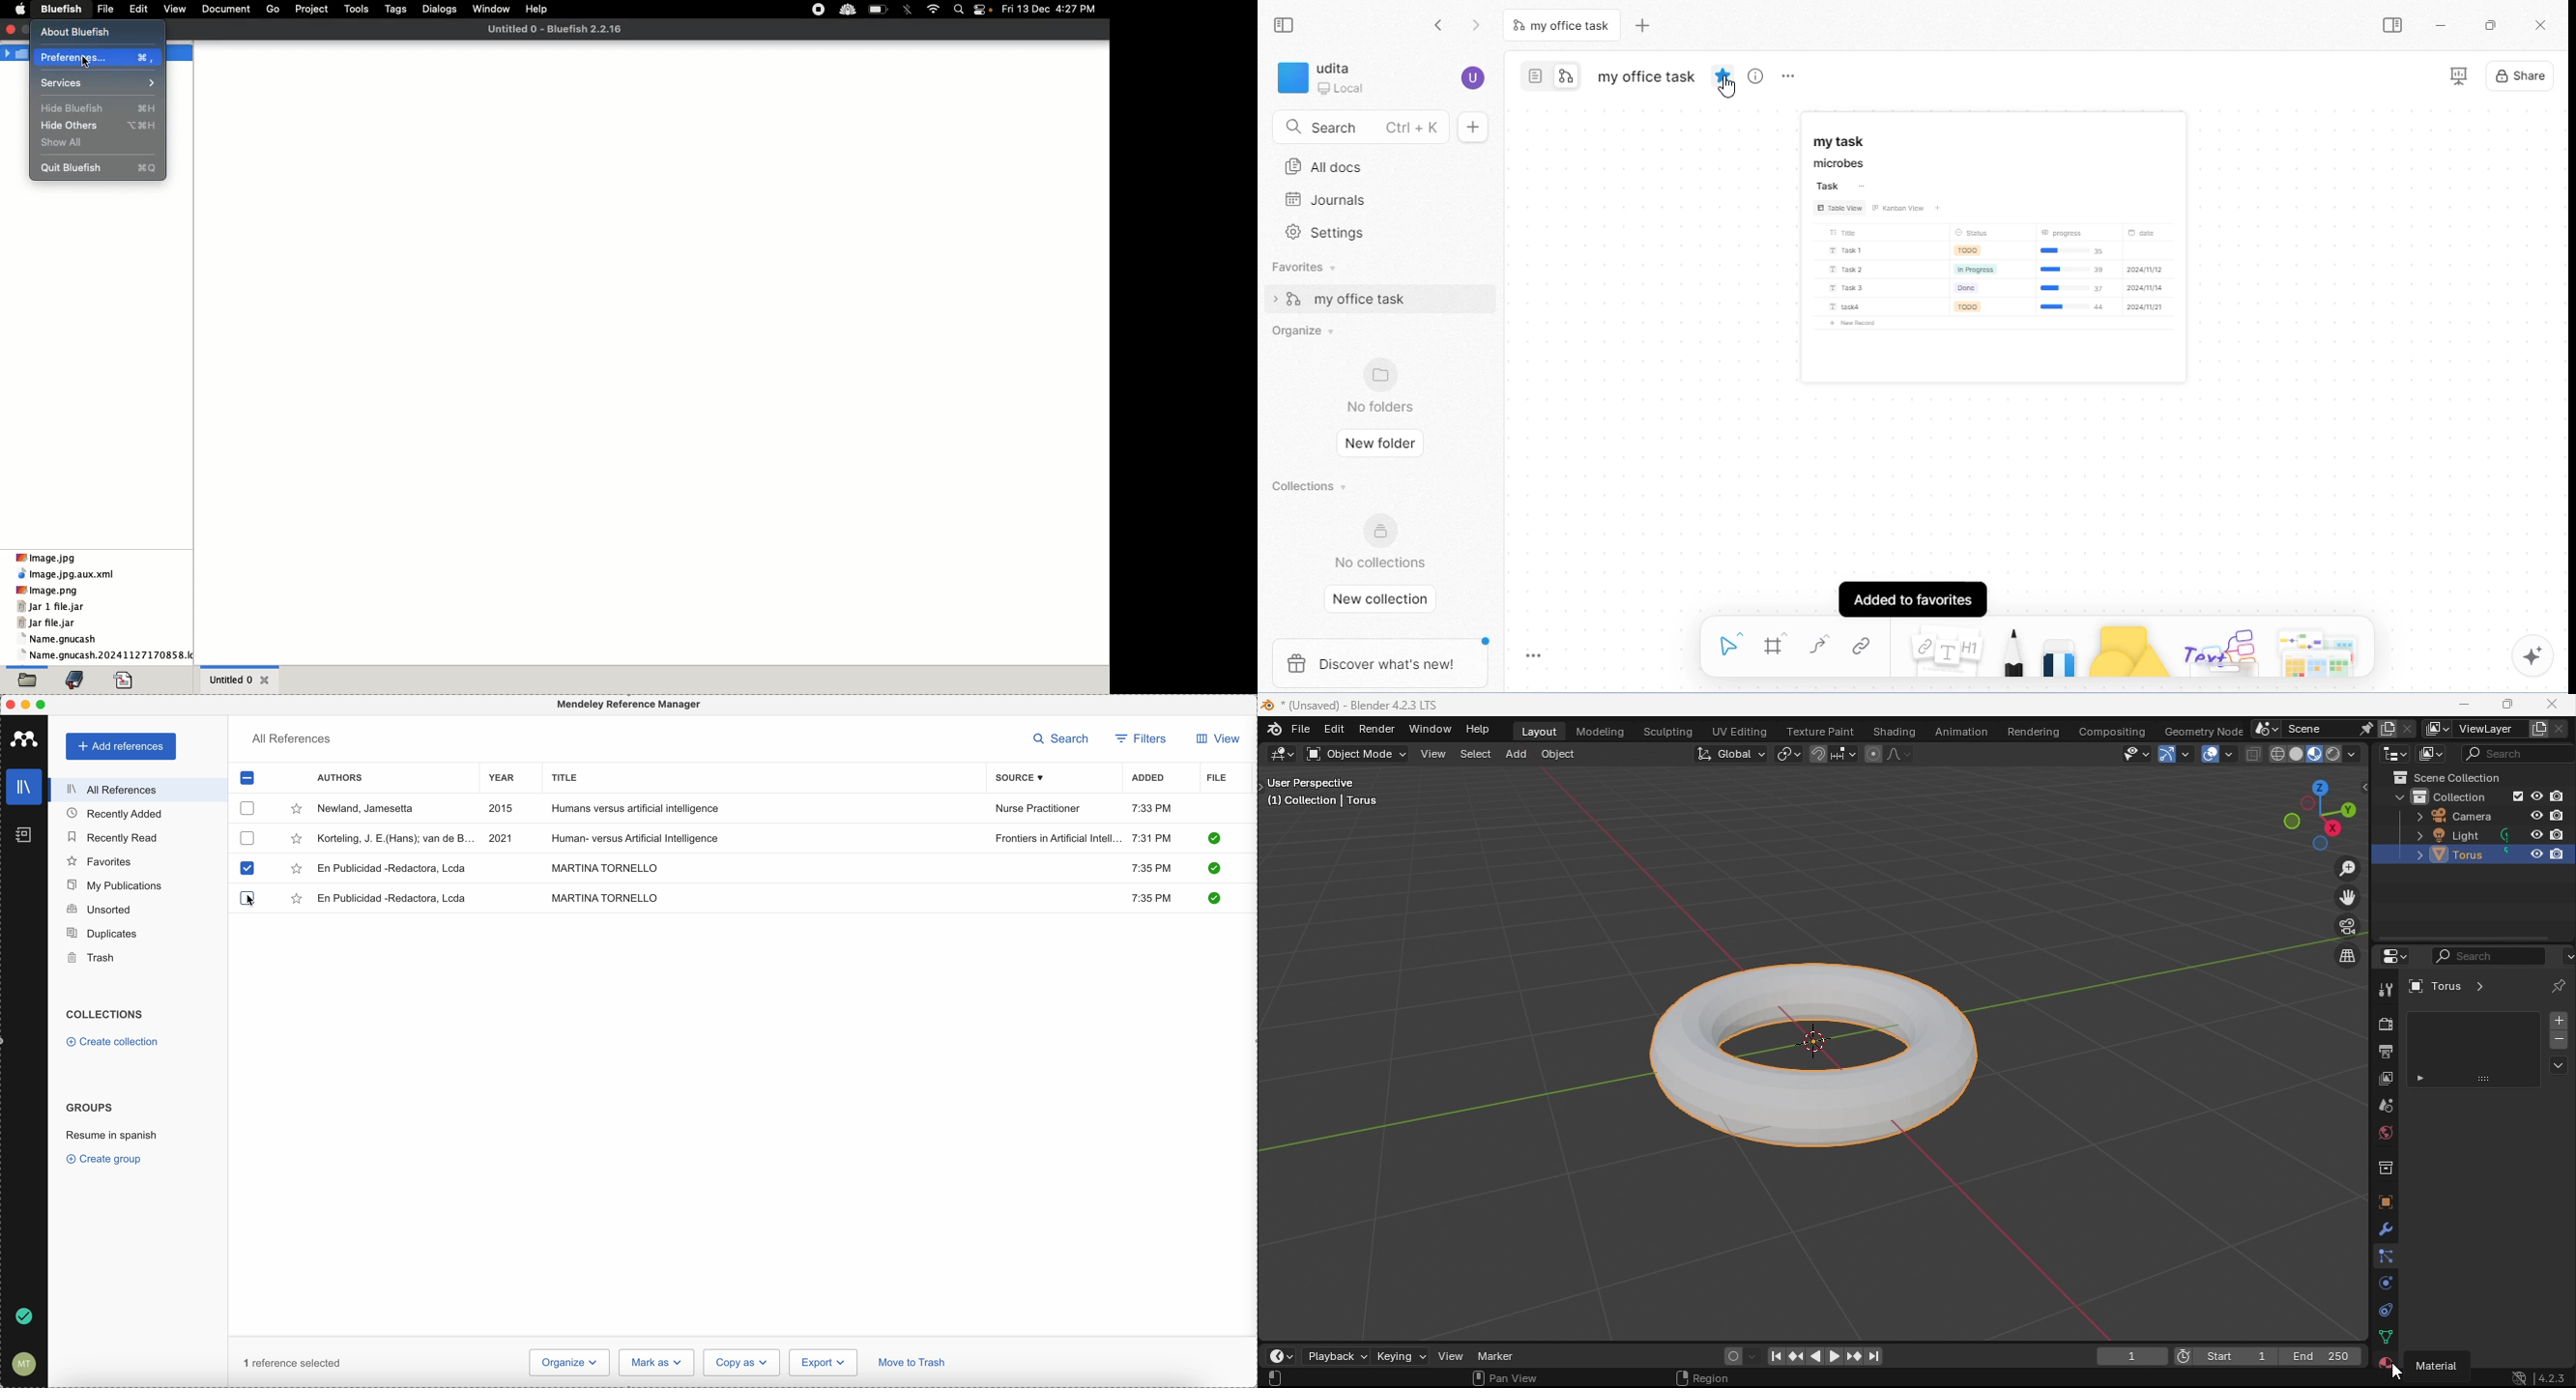  Describe the element at coordinates (632, 705) in the screenshot. I see `Mendeley Referencen Manager` at that location.